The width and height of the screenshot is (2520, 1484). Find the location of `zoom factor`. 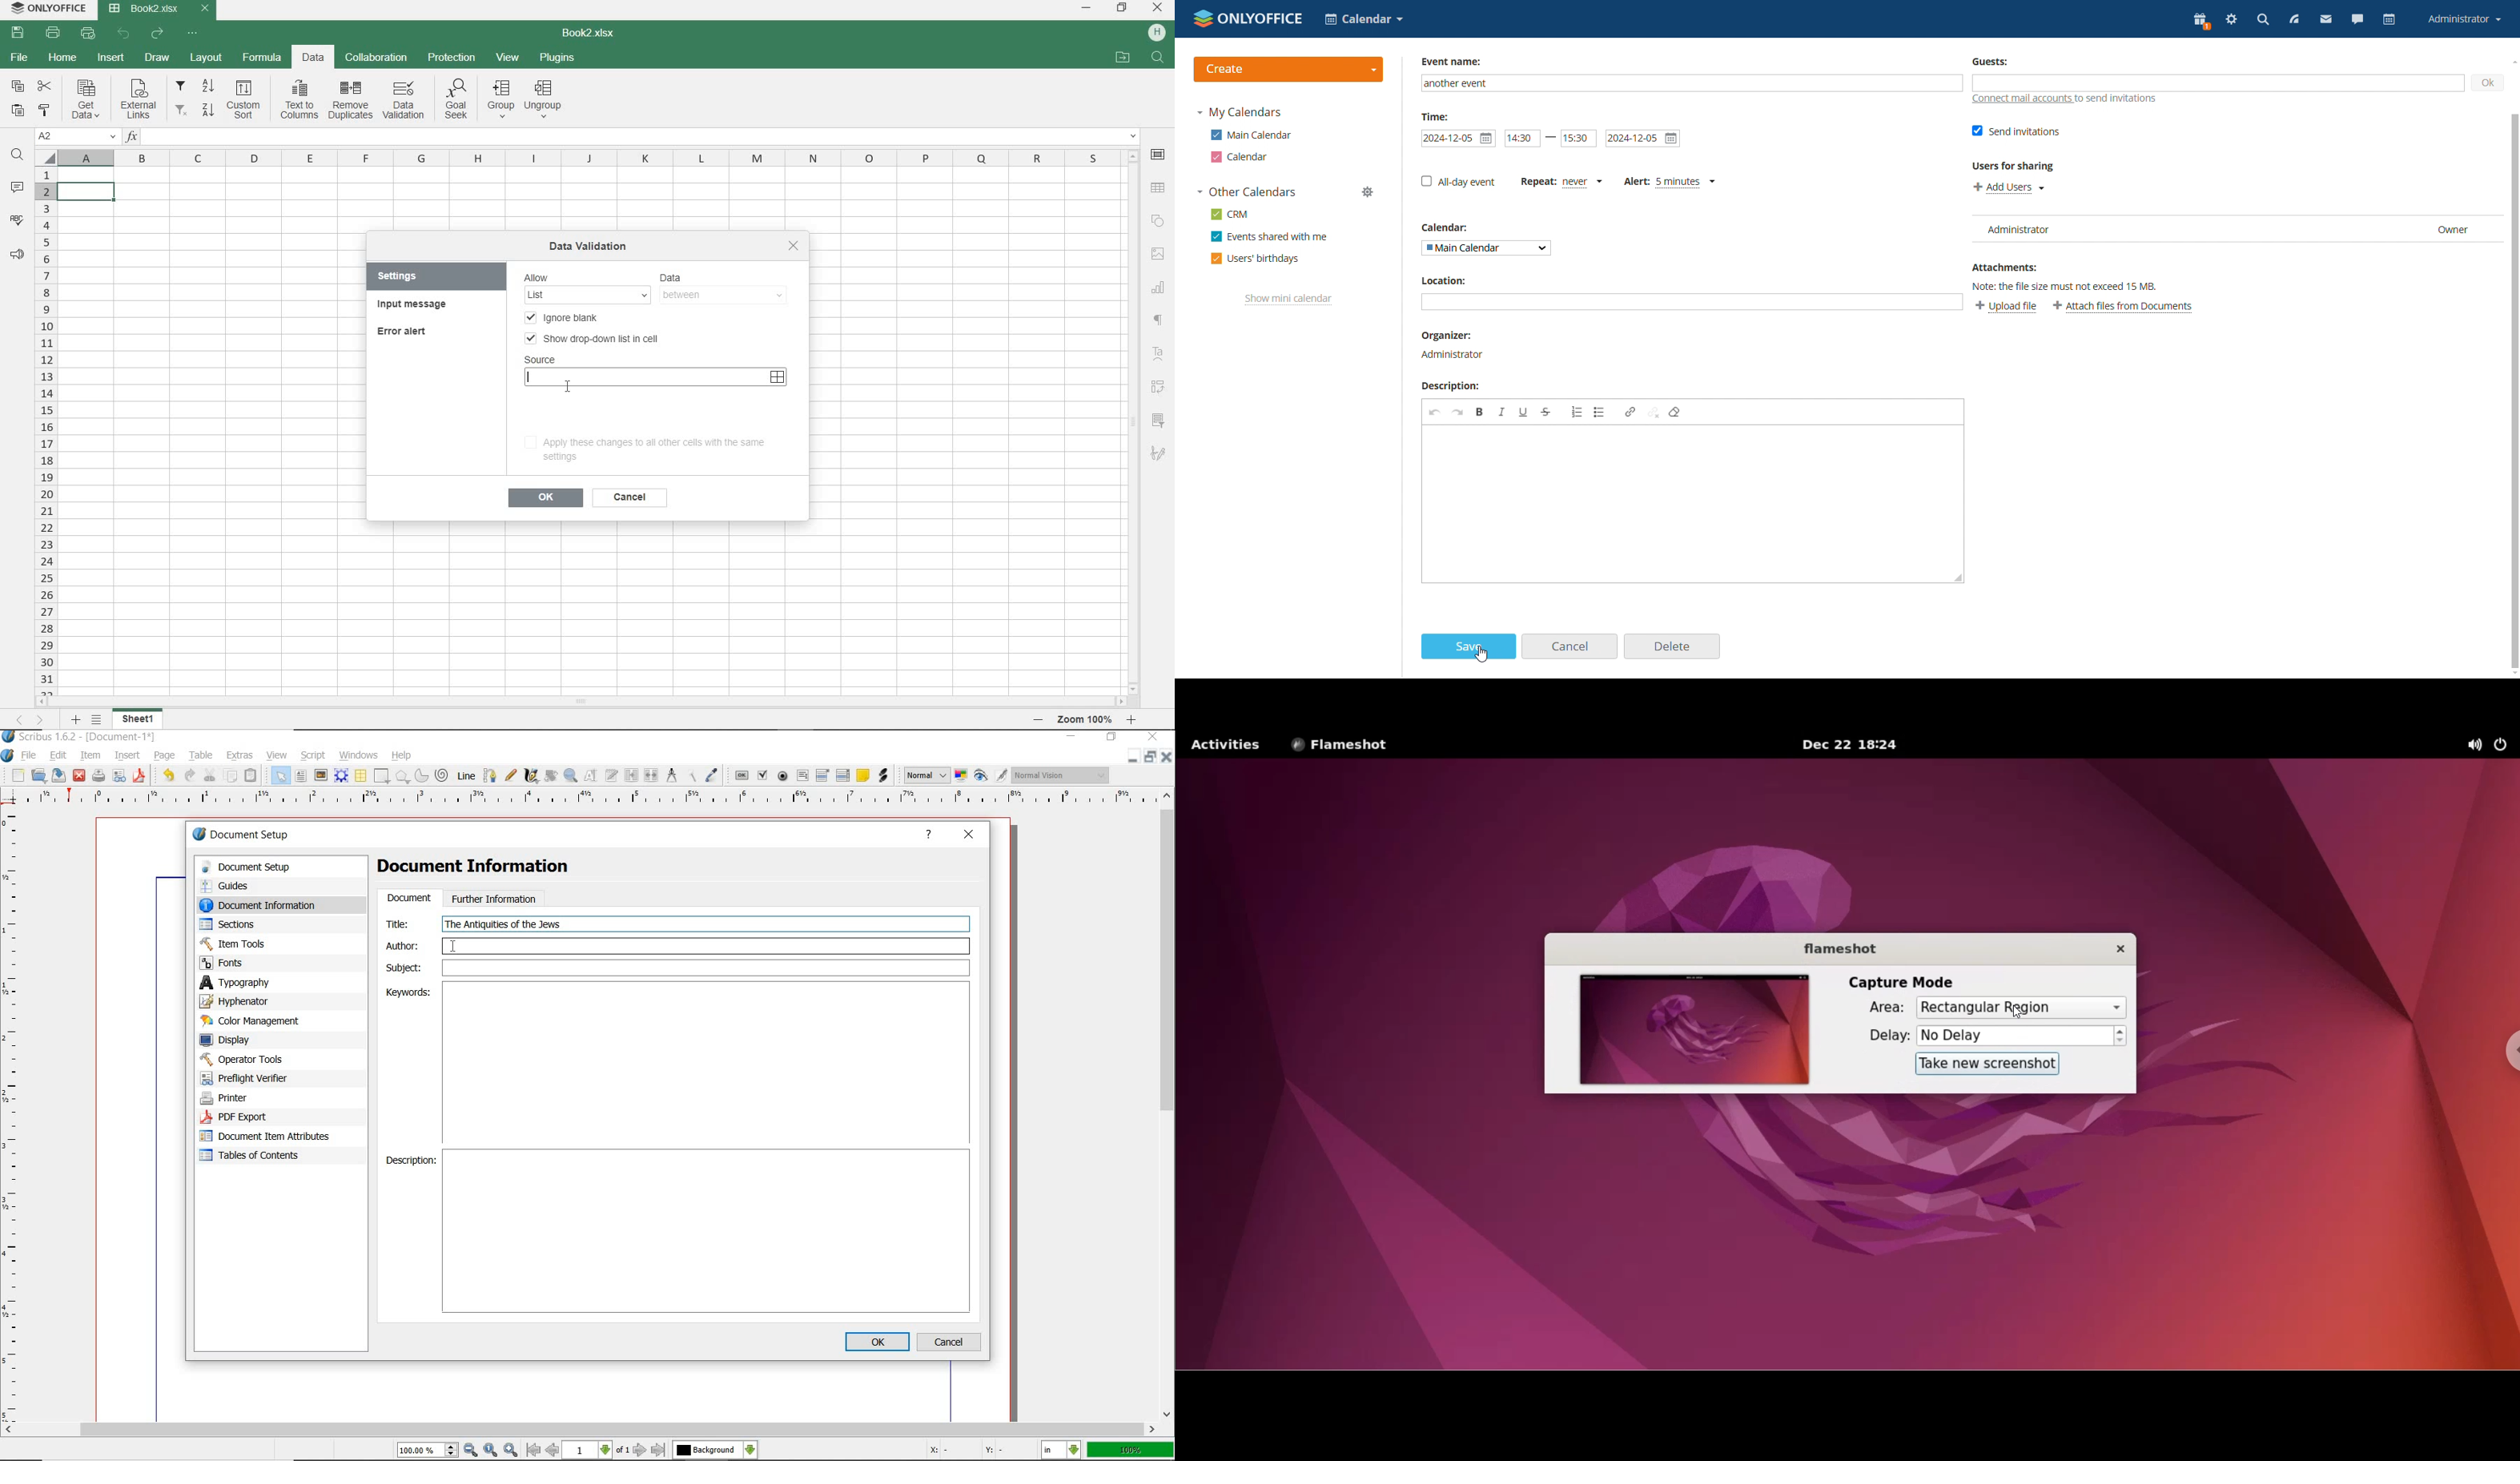

zoom factor is located at coordinates (1130, 1451).